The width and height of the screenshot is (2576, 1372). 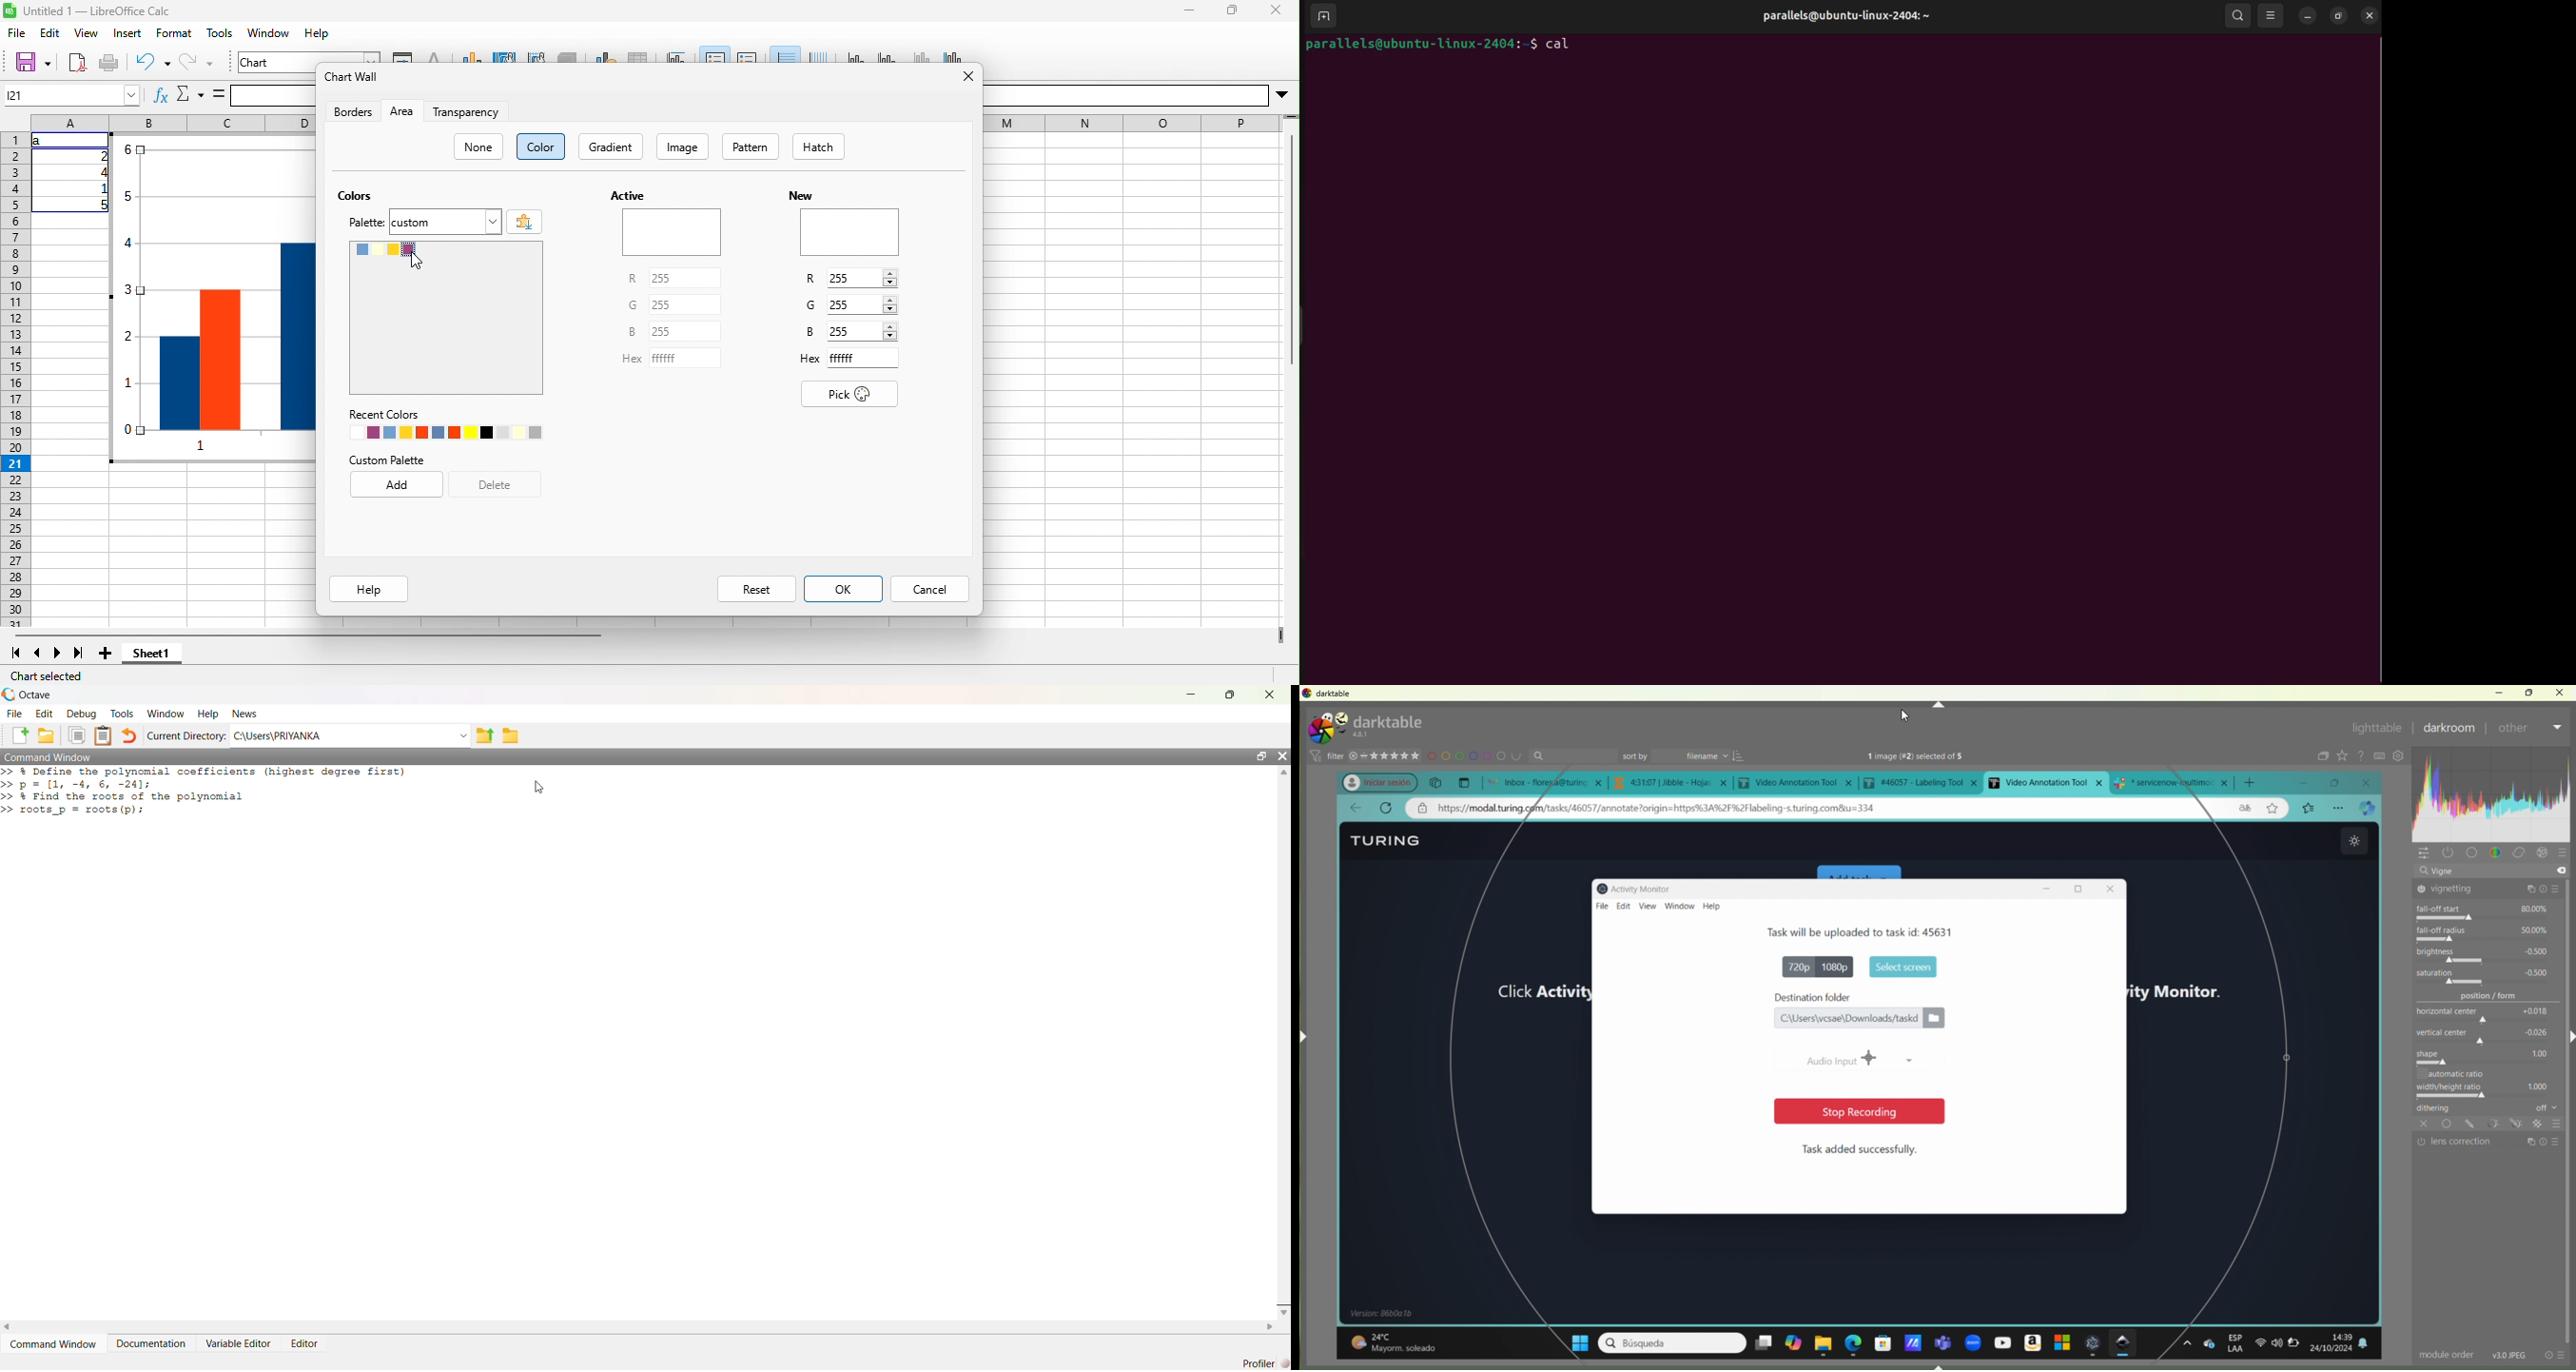 What do you see at coordinates (2271, 810) in the screenshot?
I see `star page` at bounding box center [2271, 810].